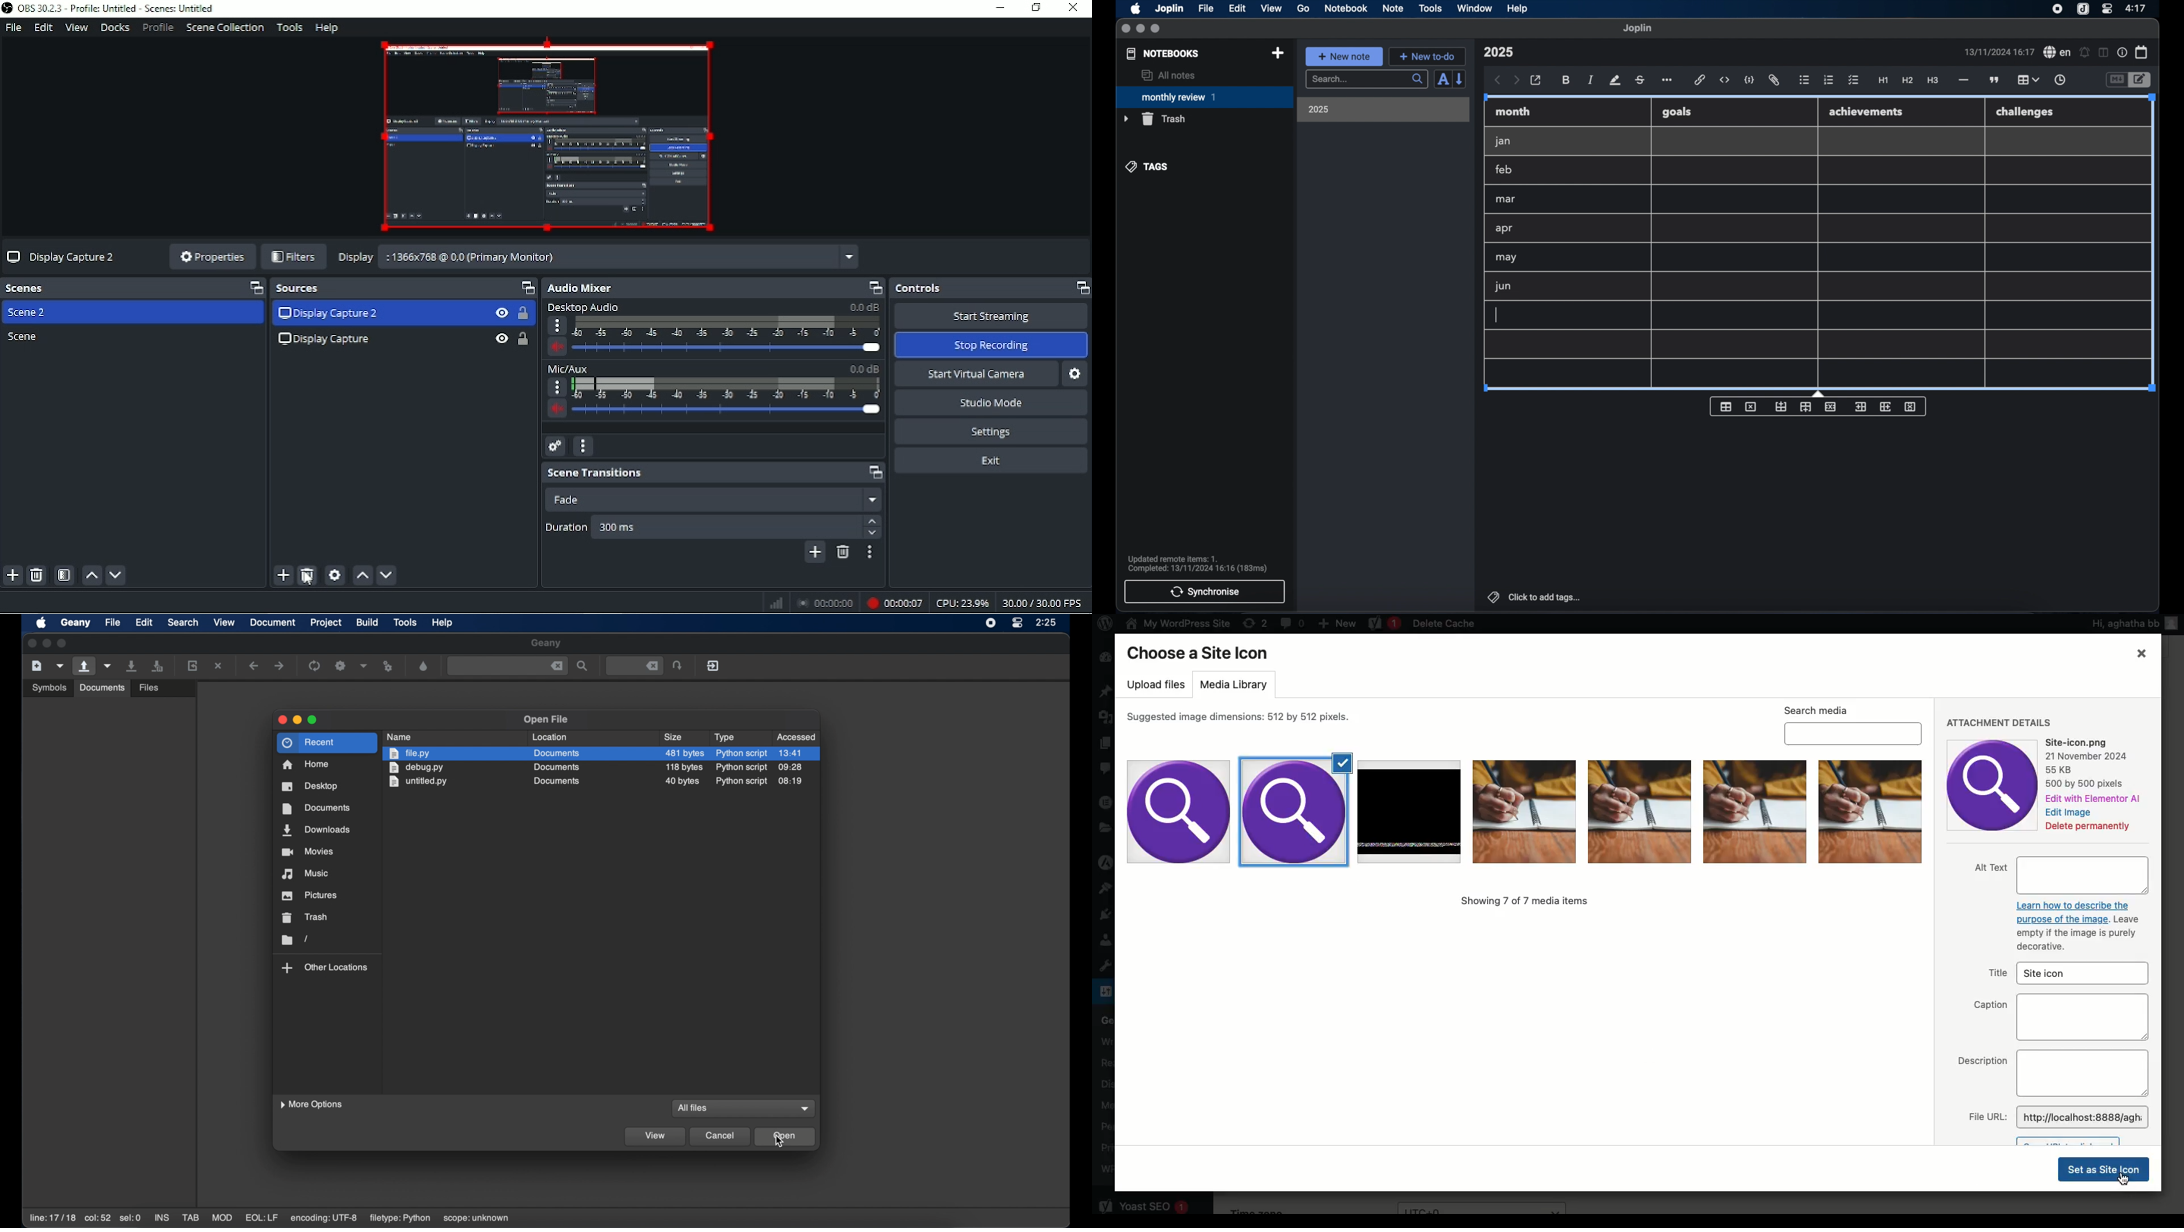 Image resolution: width=2184 pixels, height=1232 pixels. What do you see at coordinates (1505, 169) in the screenshot?
I see `feb` at bounding box center [1505, 169].